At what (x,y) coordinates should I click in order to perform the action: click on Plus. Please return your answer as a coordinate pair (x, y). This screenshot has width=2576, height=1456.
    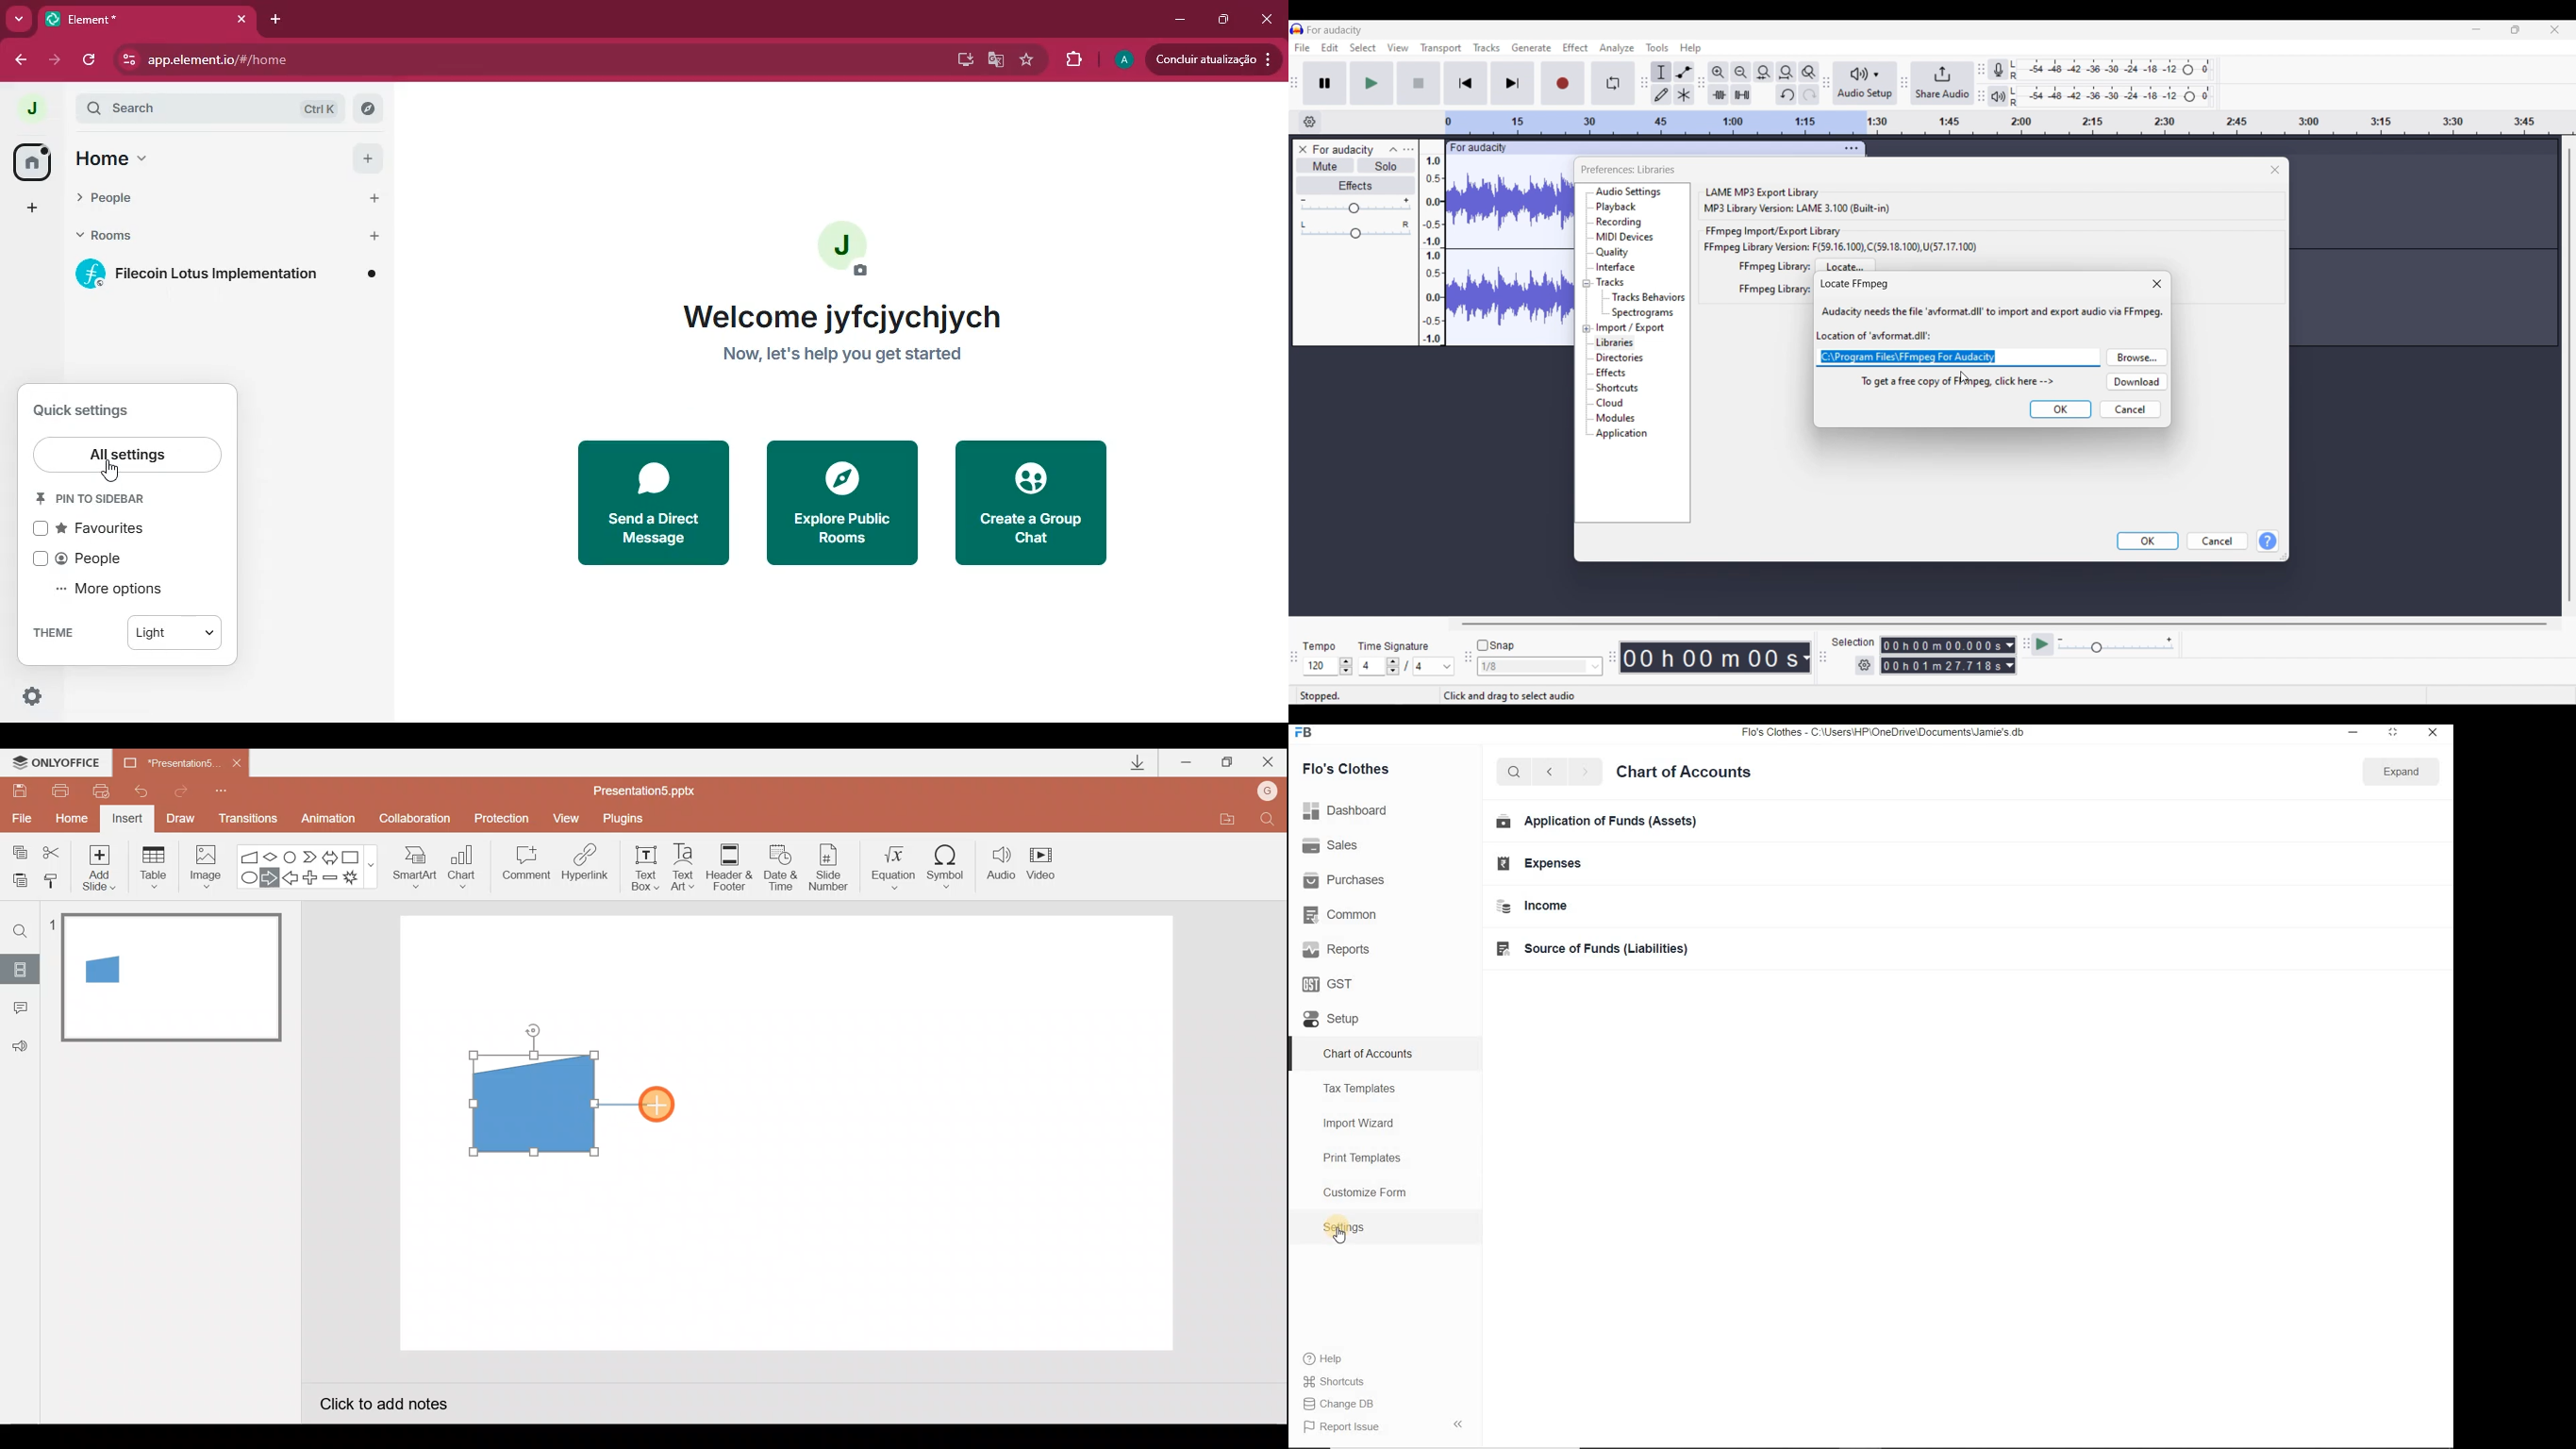
    Looking at the image, I should click on (313, 879).